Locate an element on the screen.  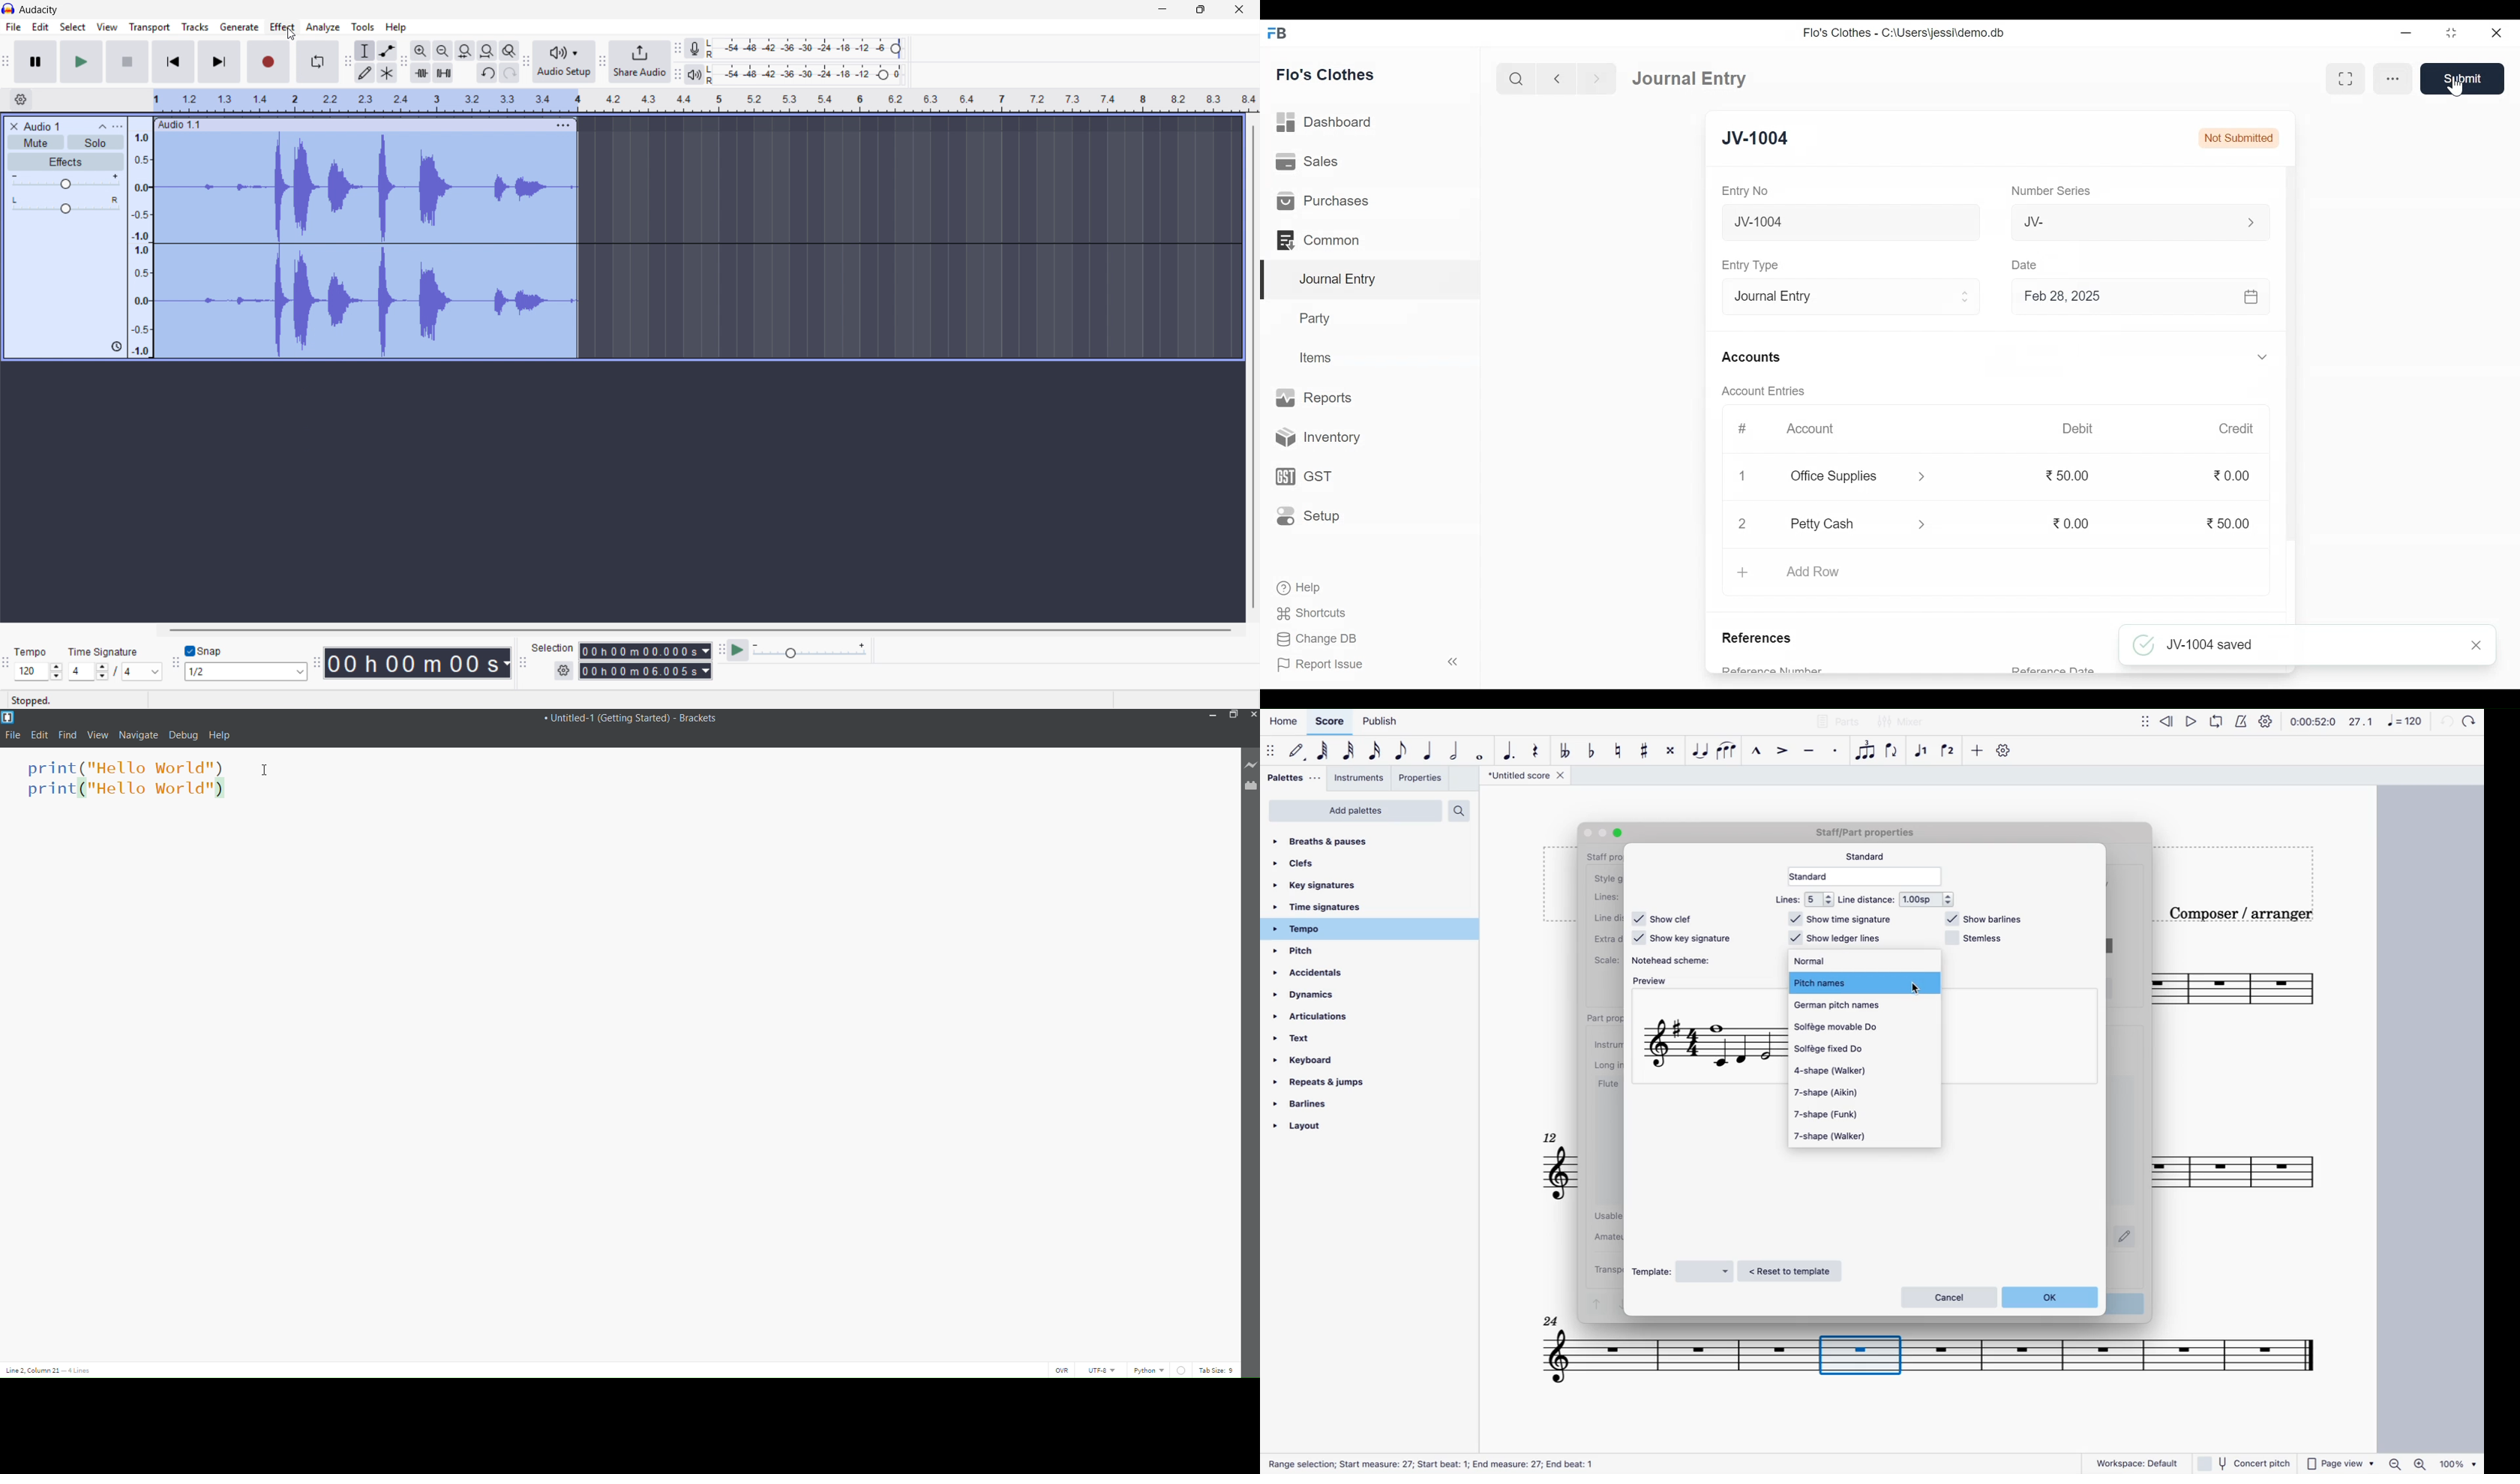
view is located at coordinates (96, 734).